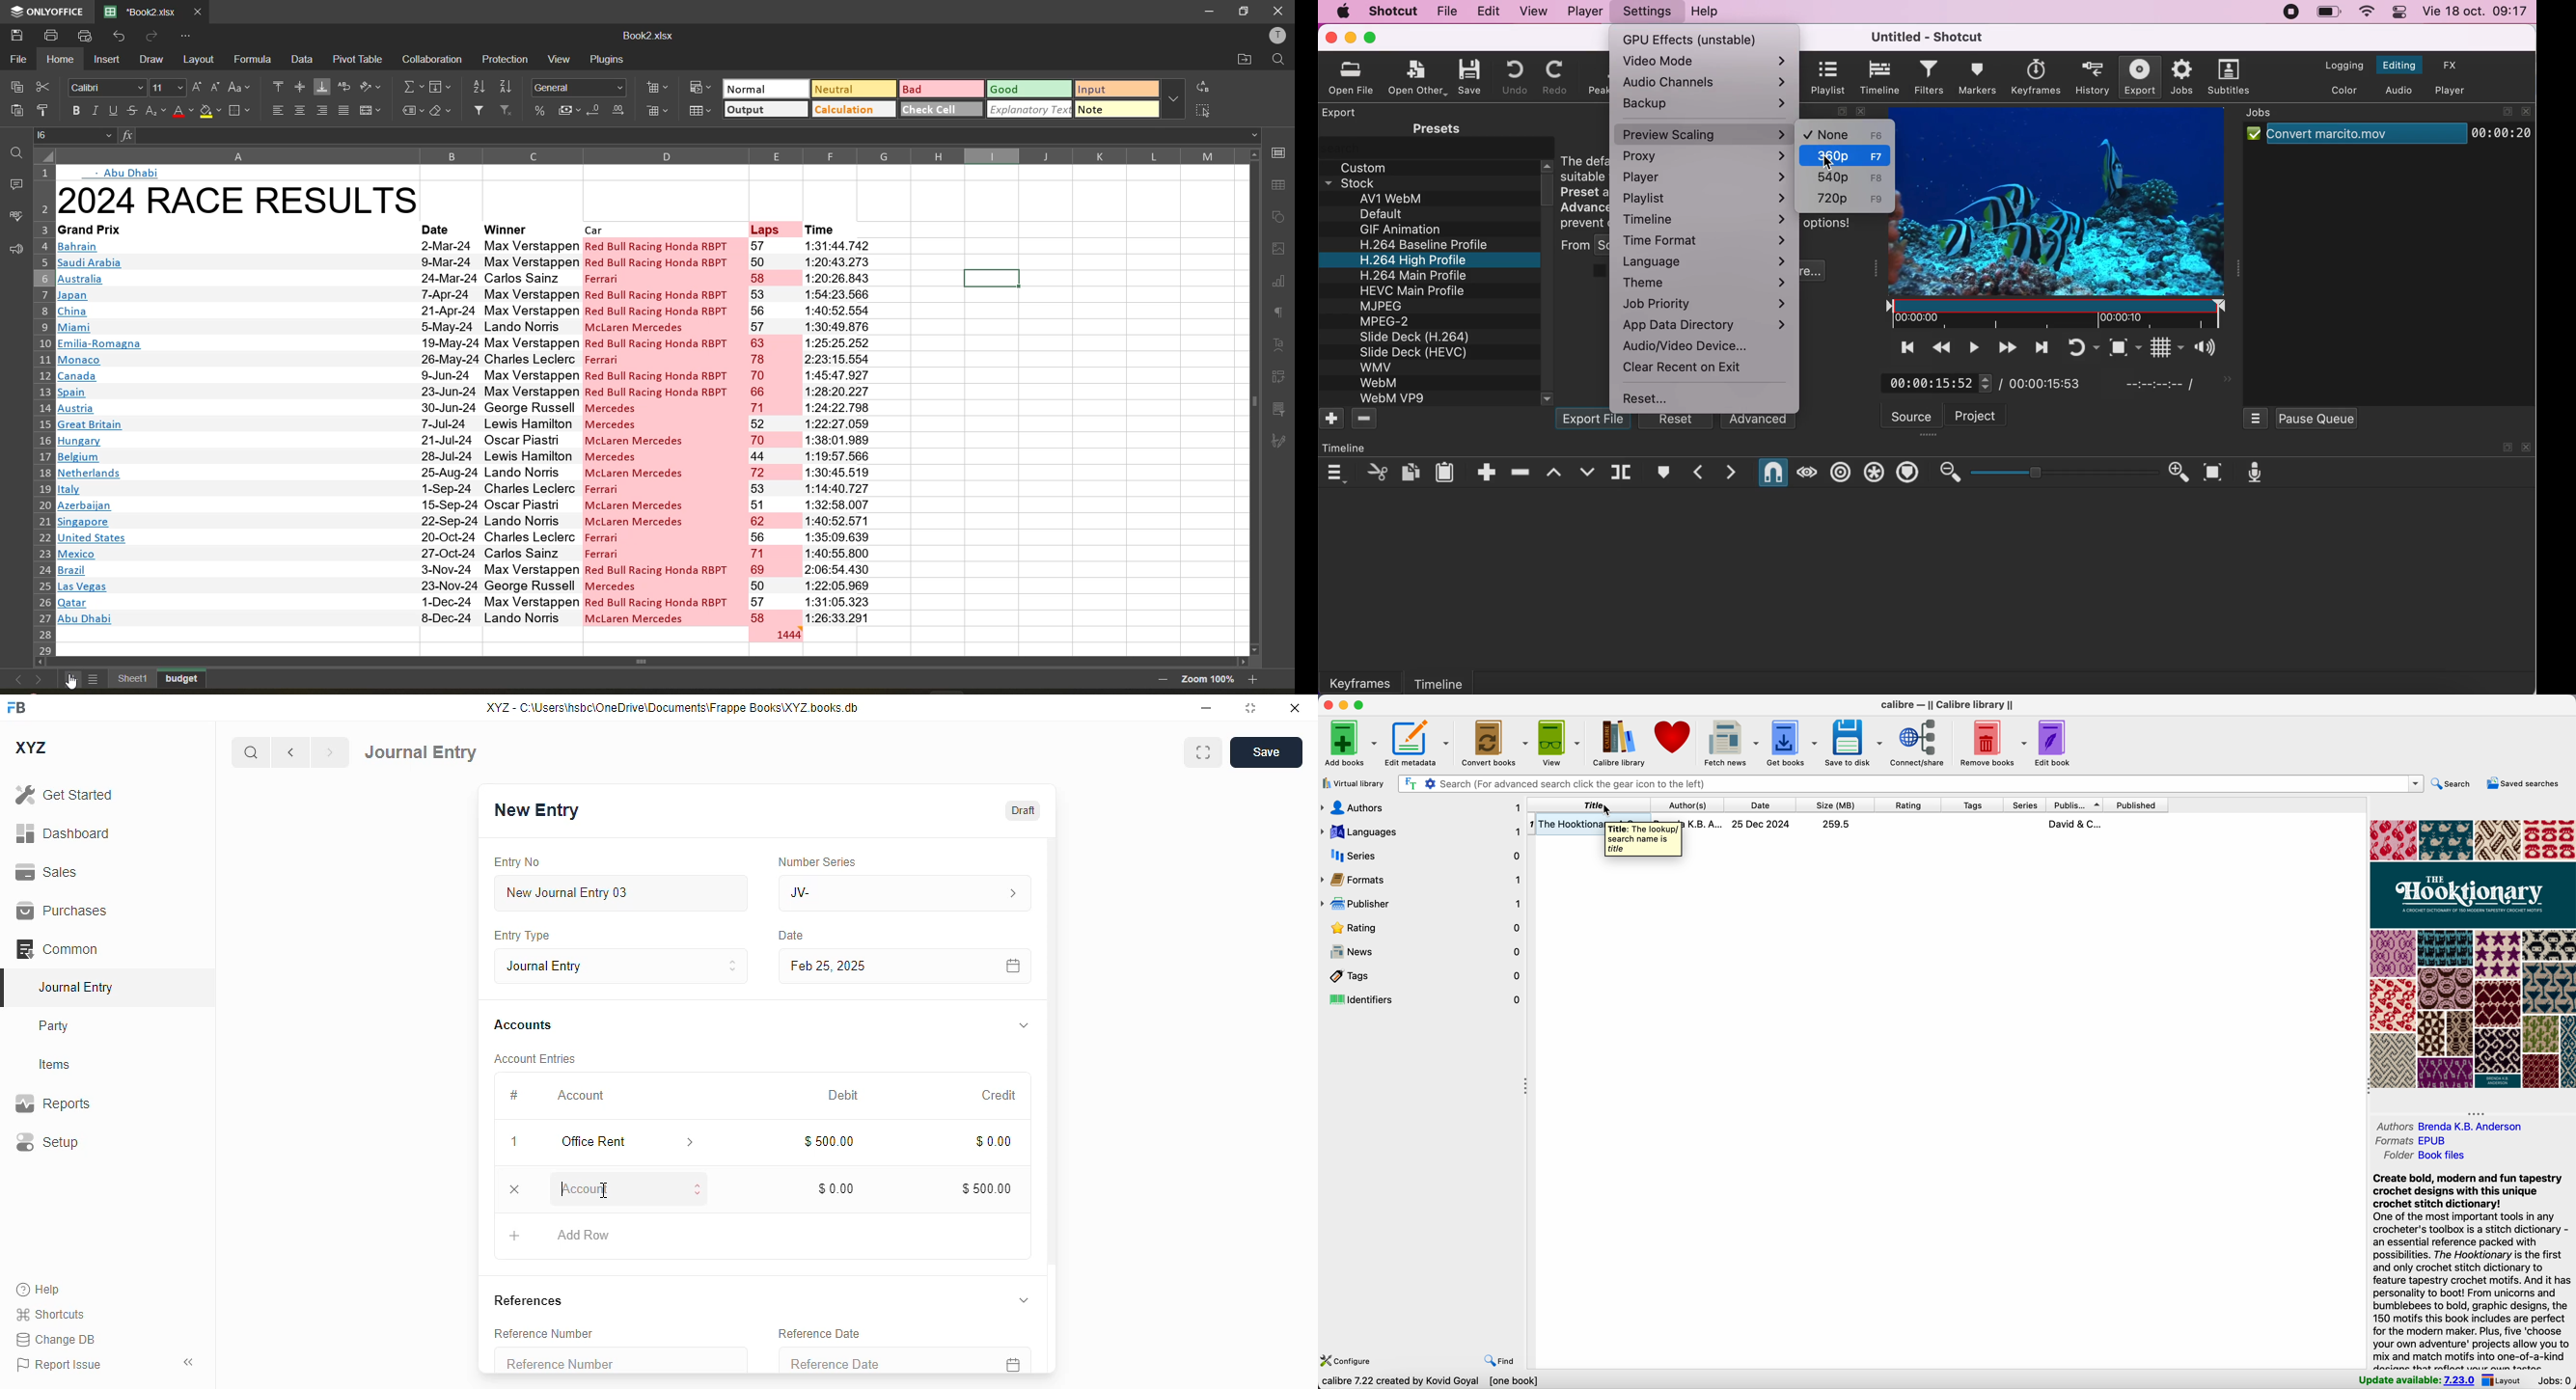 The image size is (2576, 1400). What do you see at coordinates (1403, 199) in the screenshot?
I see `av1 webm` at bounding box center [1403, 199].